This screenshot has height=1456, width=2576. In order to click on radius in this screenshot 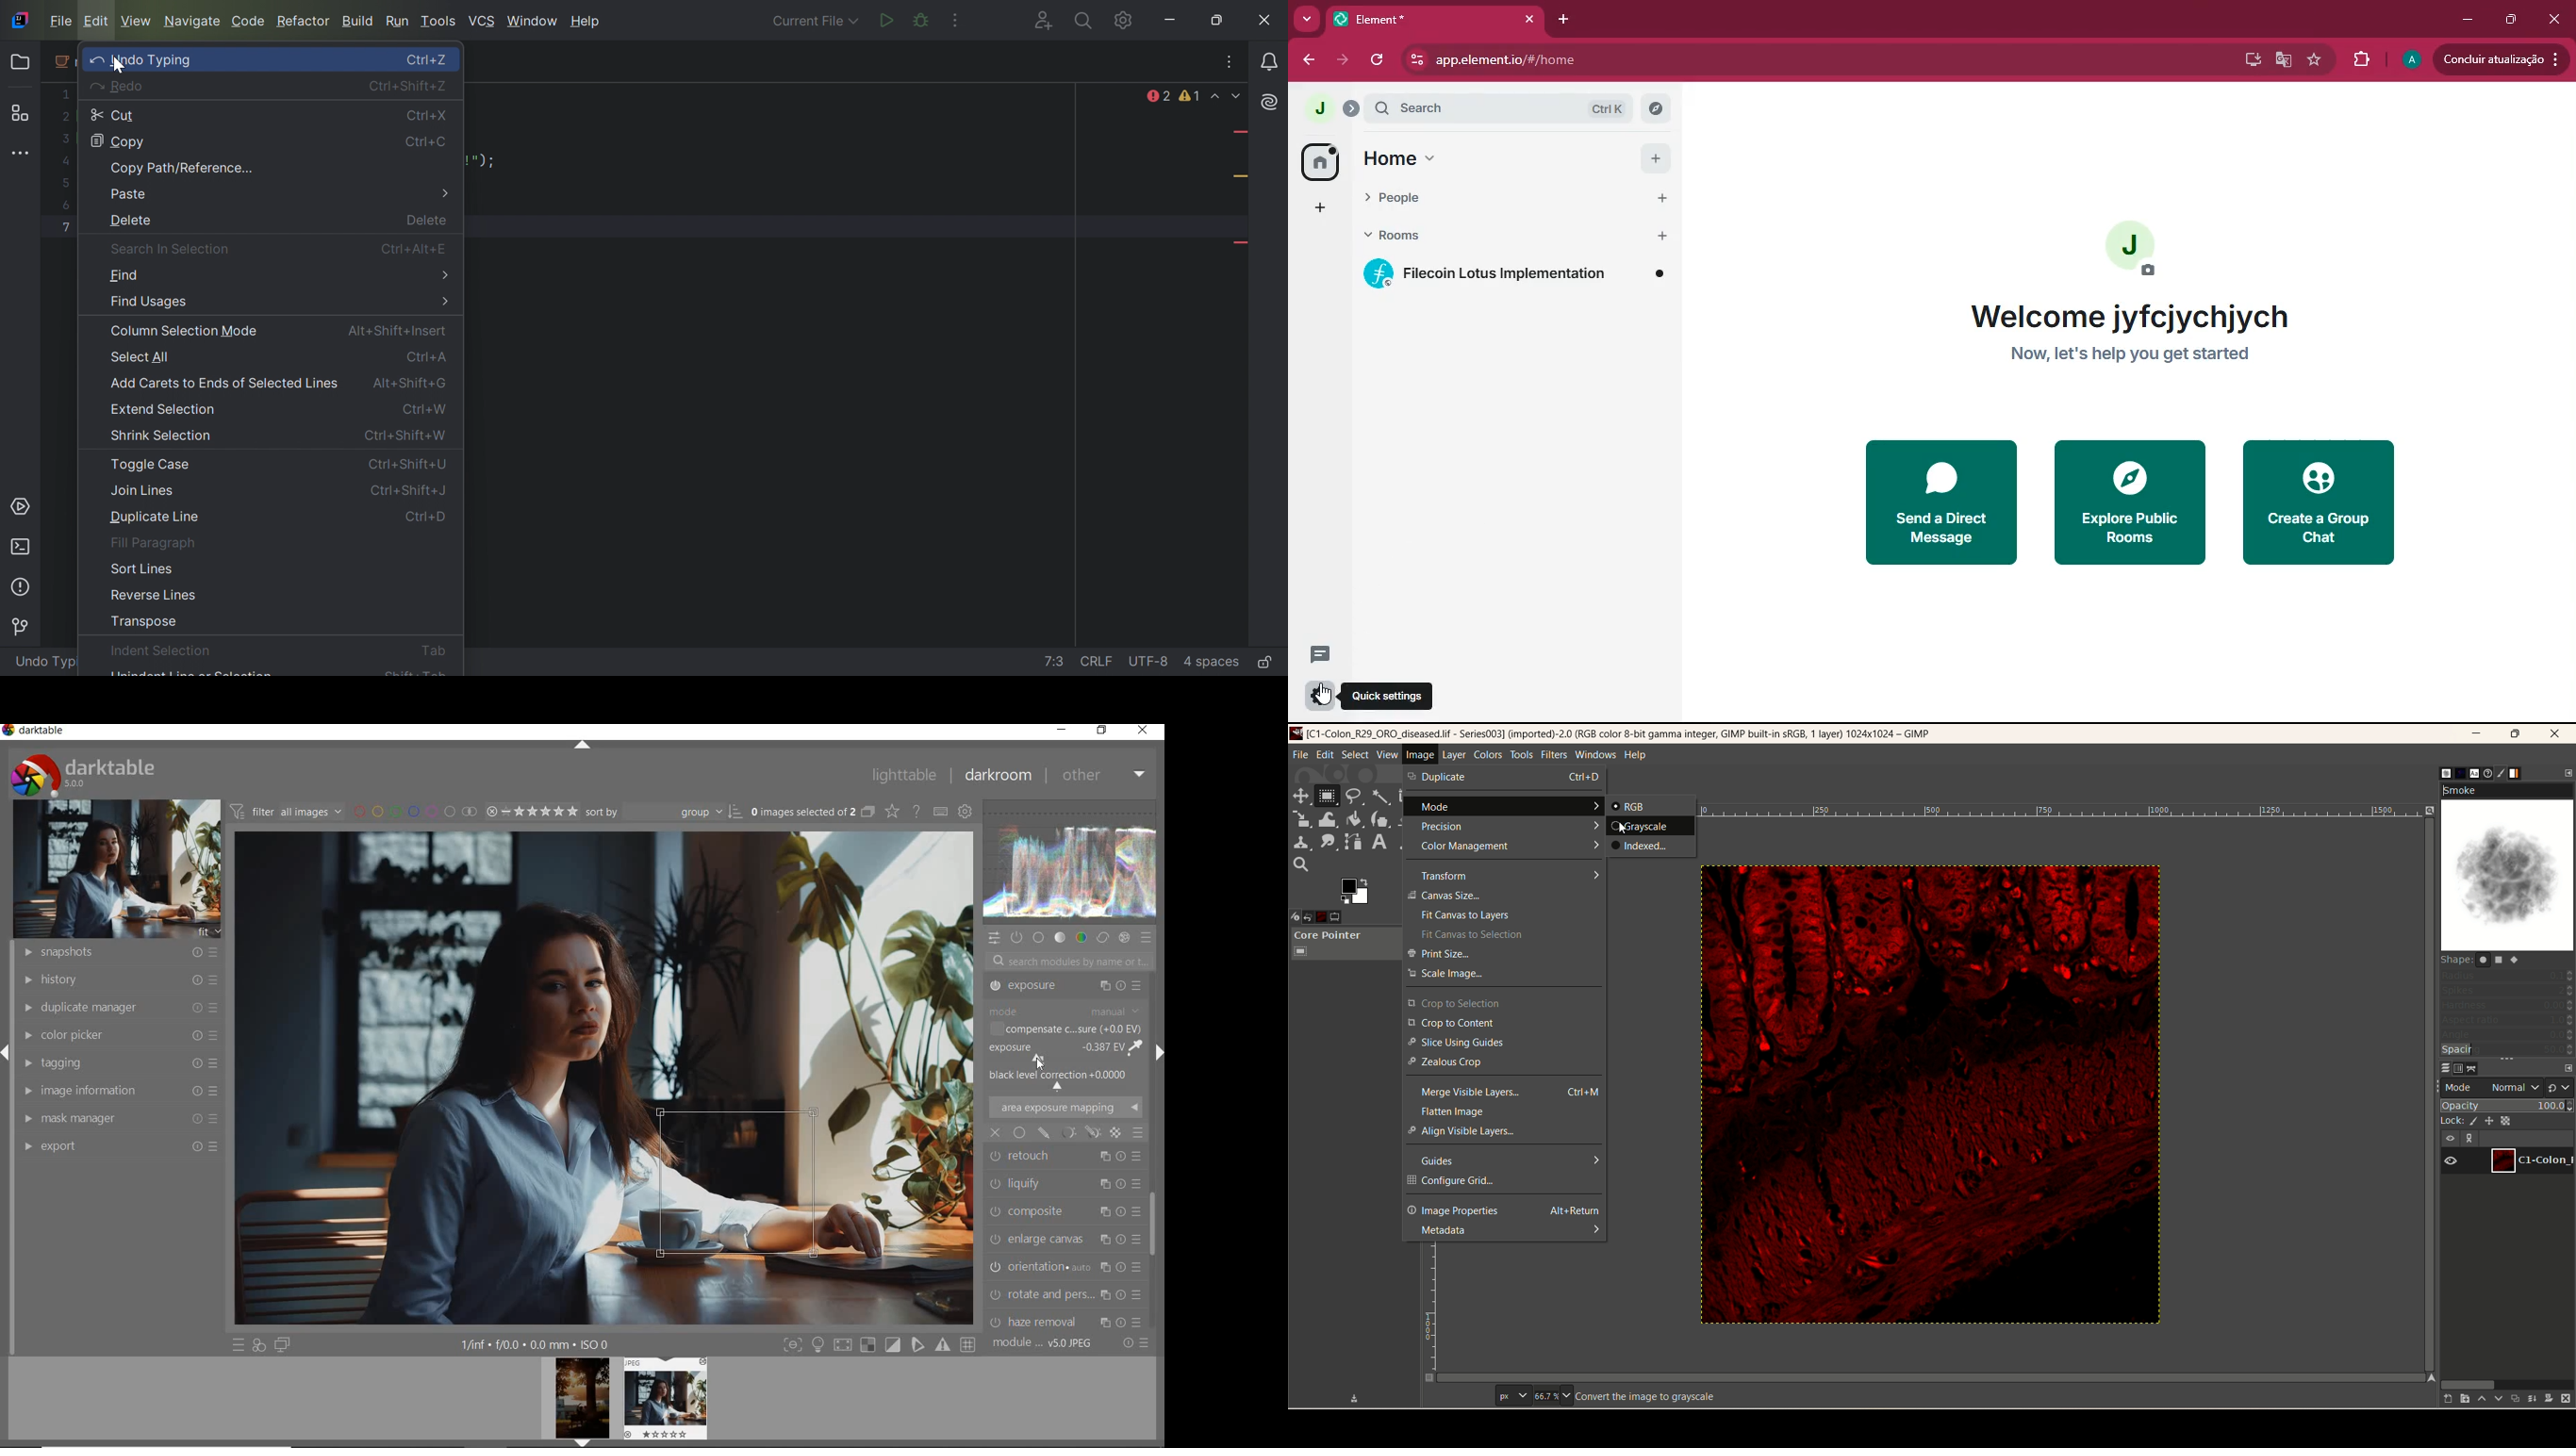, I will do `click(2505, 978)`.